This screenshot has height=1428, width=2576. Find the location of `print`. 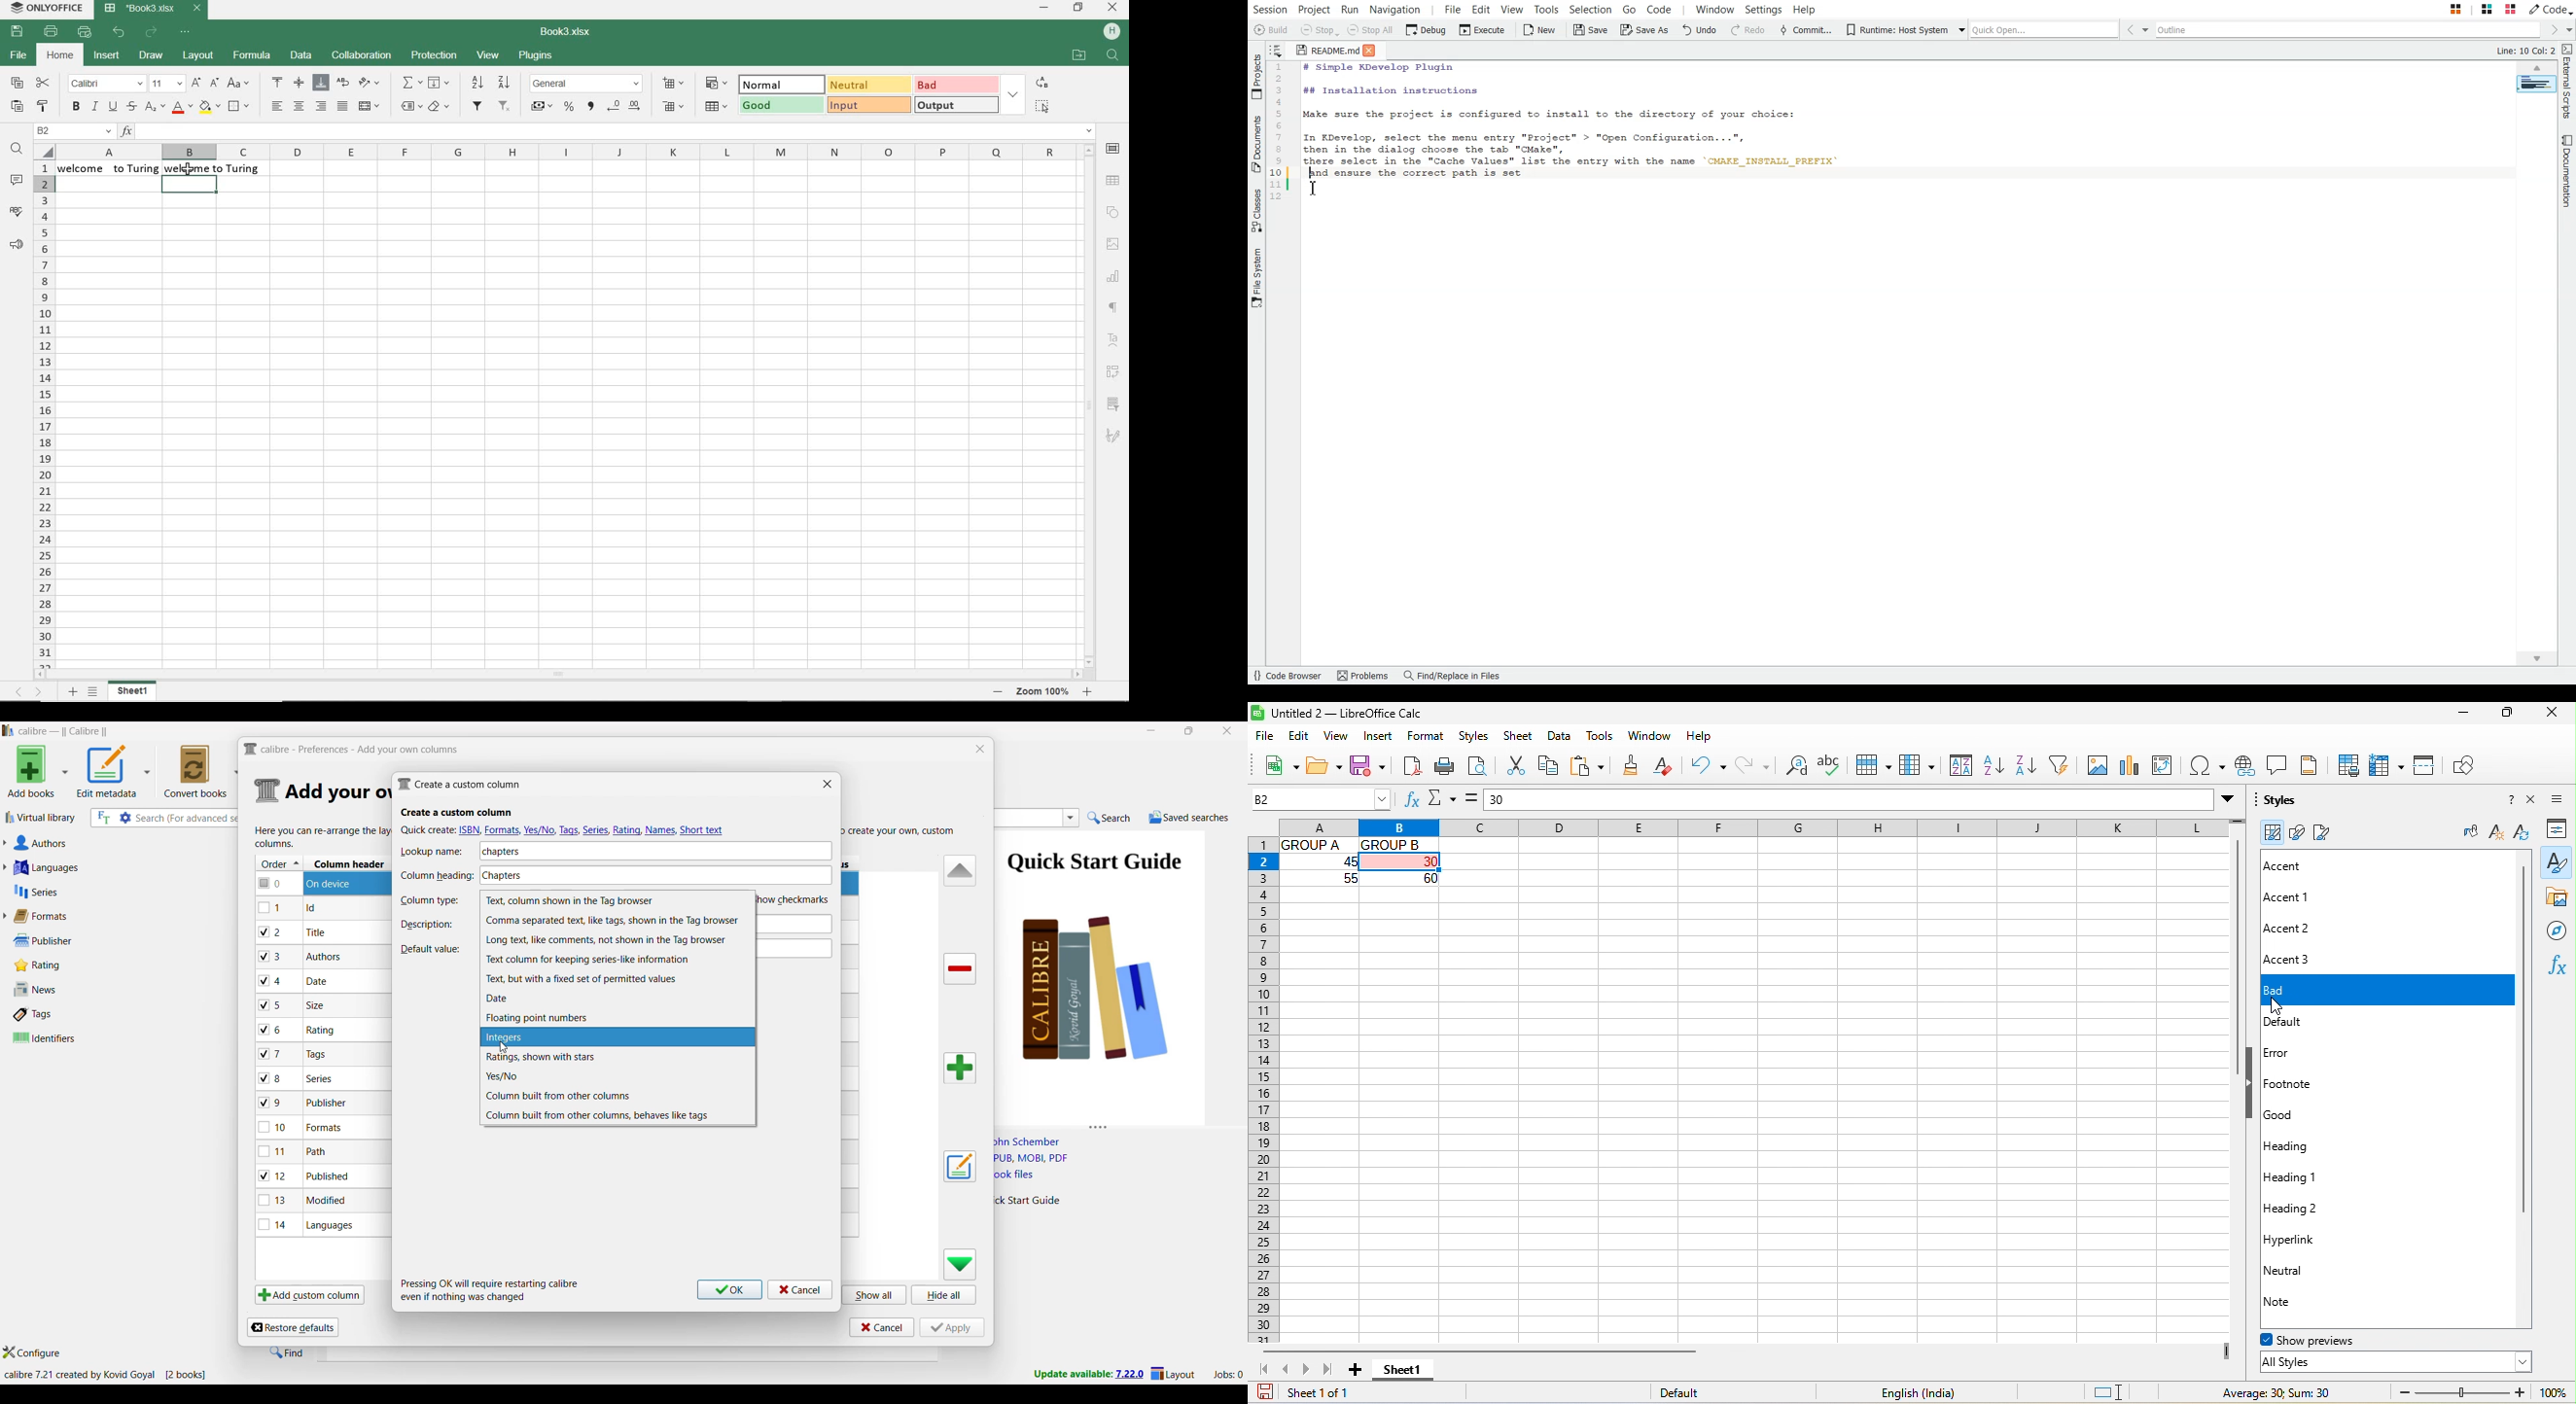

print is located at coordinates (1447, 768).